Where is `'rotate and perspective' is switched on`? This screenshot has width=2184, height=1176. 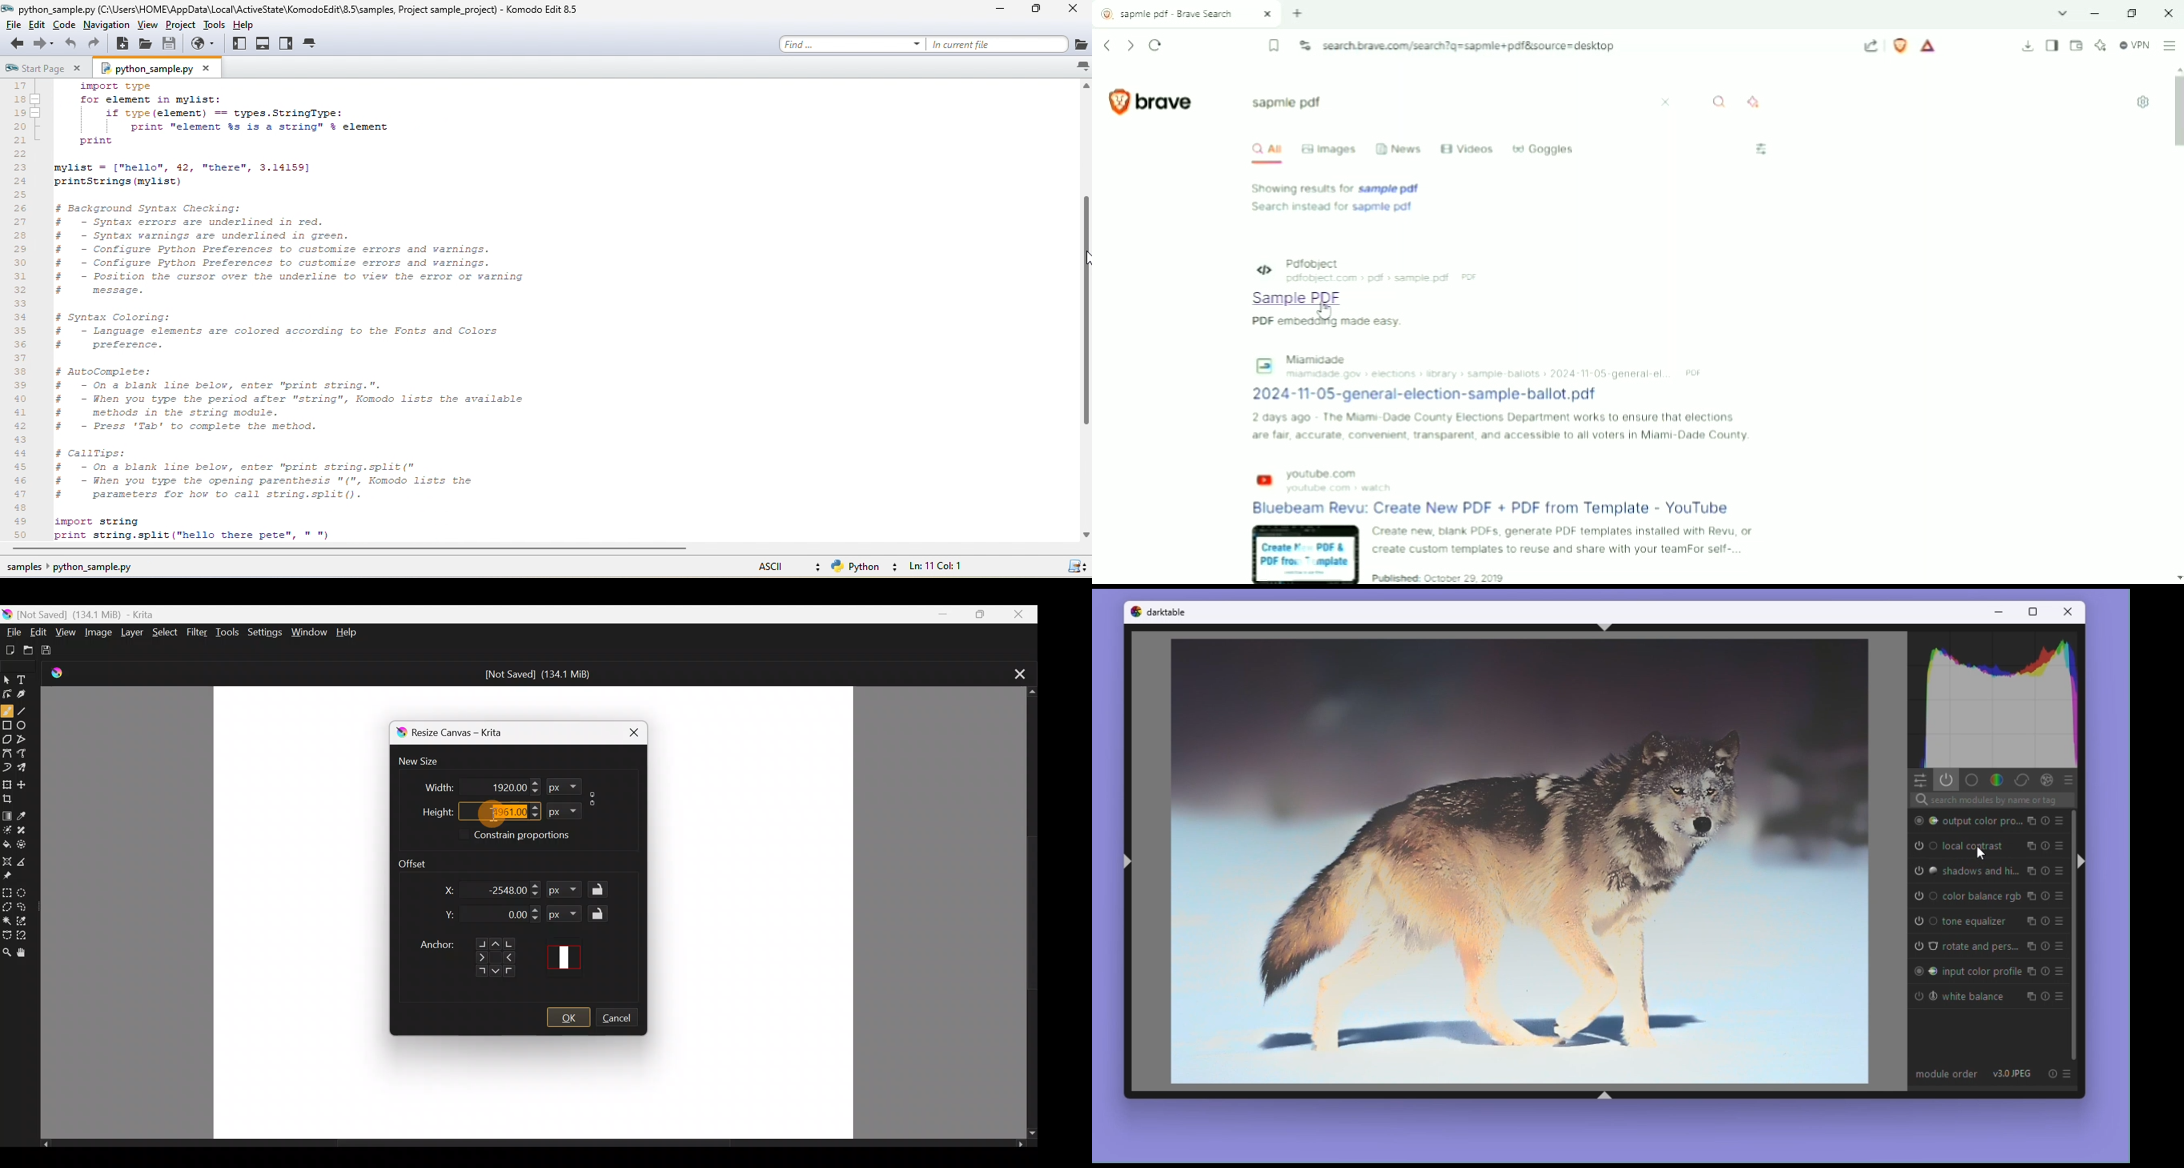
'rotate and perspective' is switched on is located at coordinates (1924, 947).